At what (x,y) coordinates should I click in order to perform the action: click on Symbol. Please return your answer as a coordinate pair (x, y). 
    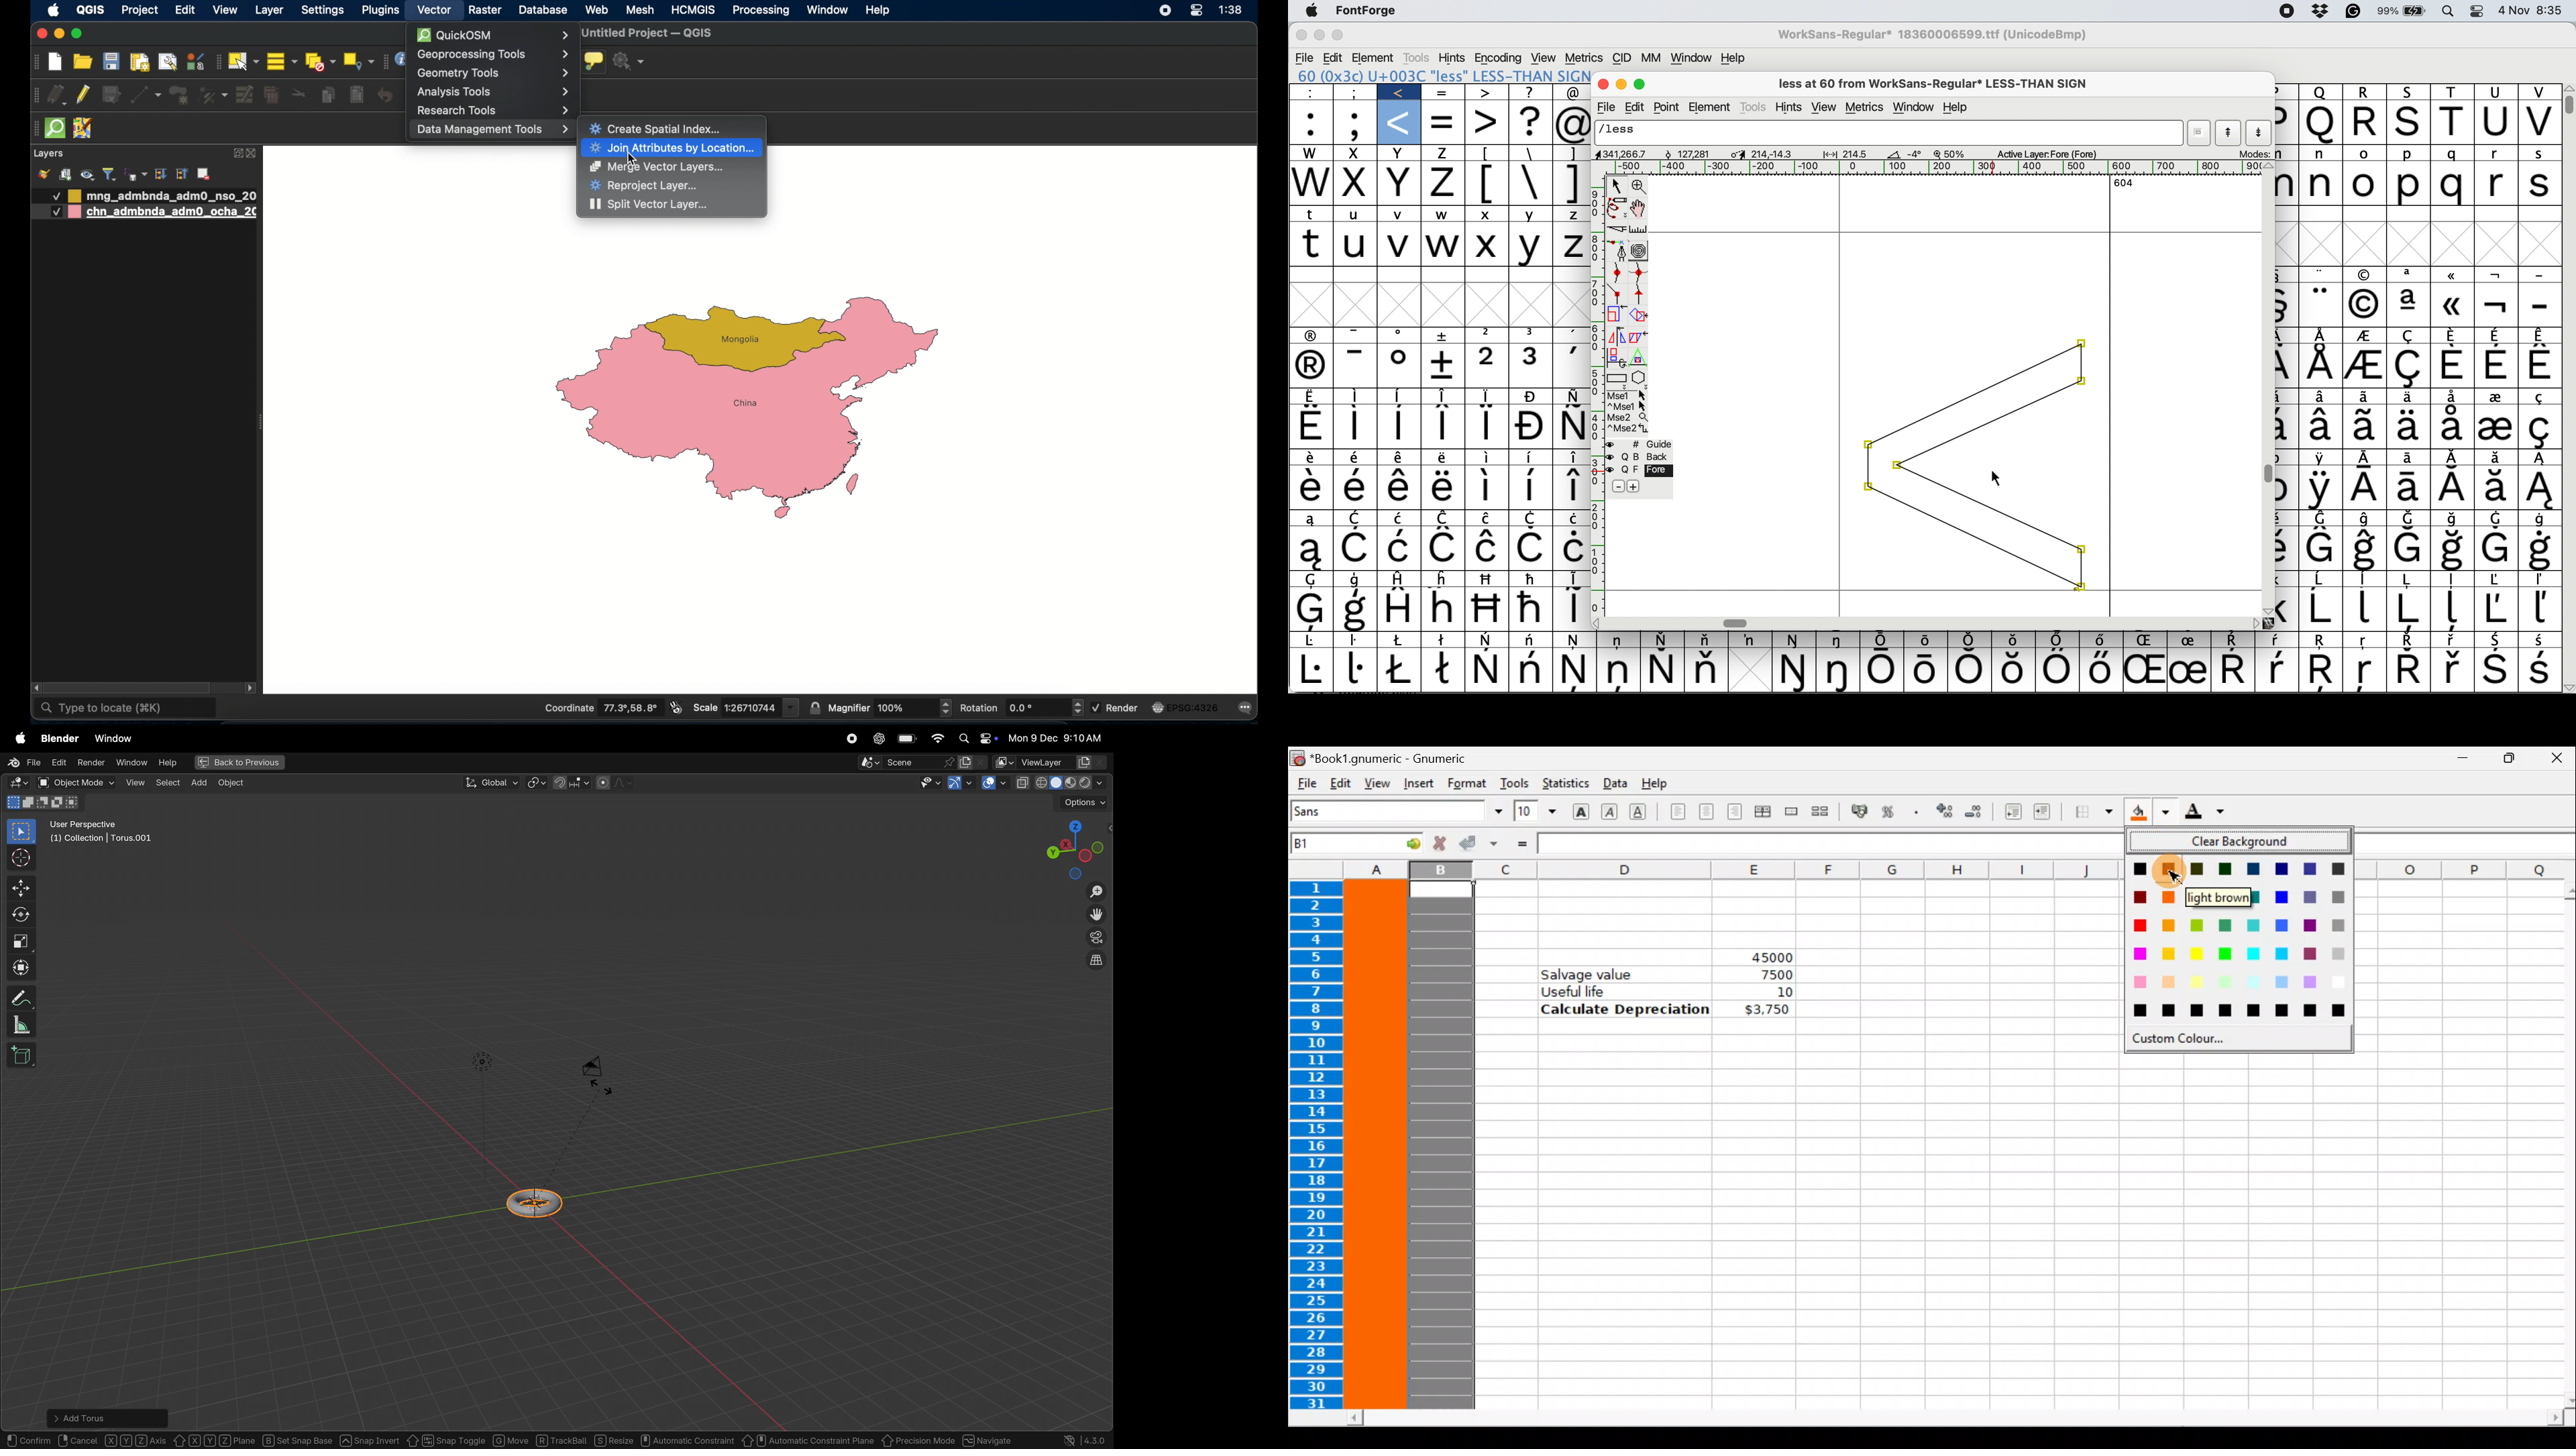
    Looking at the image, I should click on (2540, 427).